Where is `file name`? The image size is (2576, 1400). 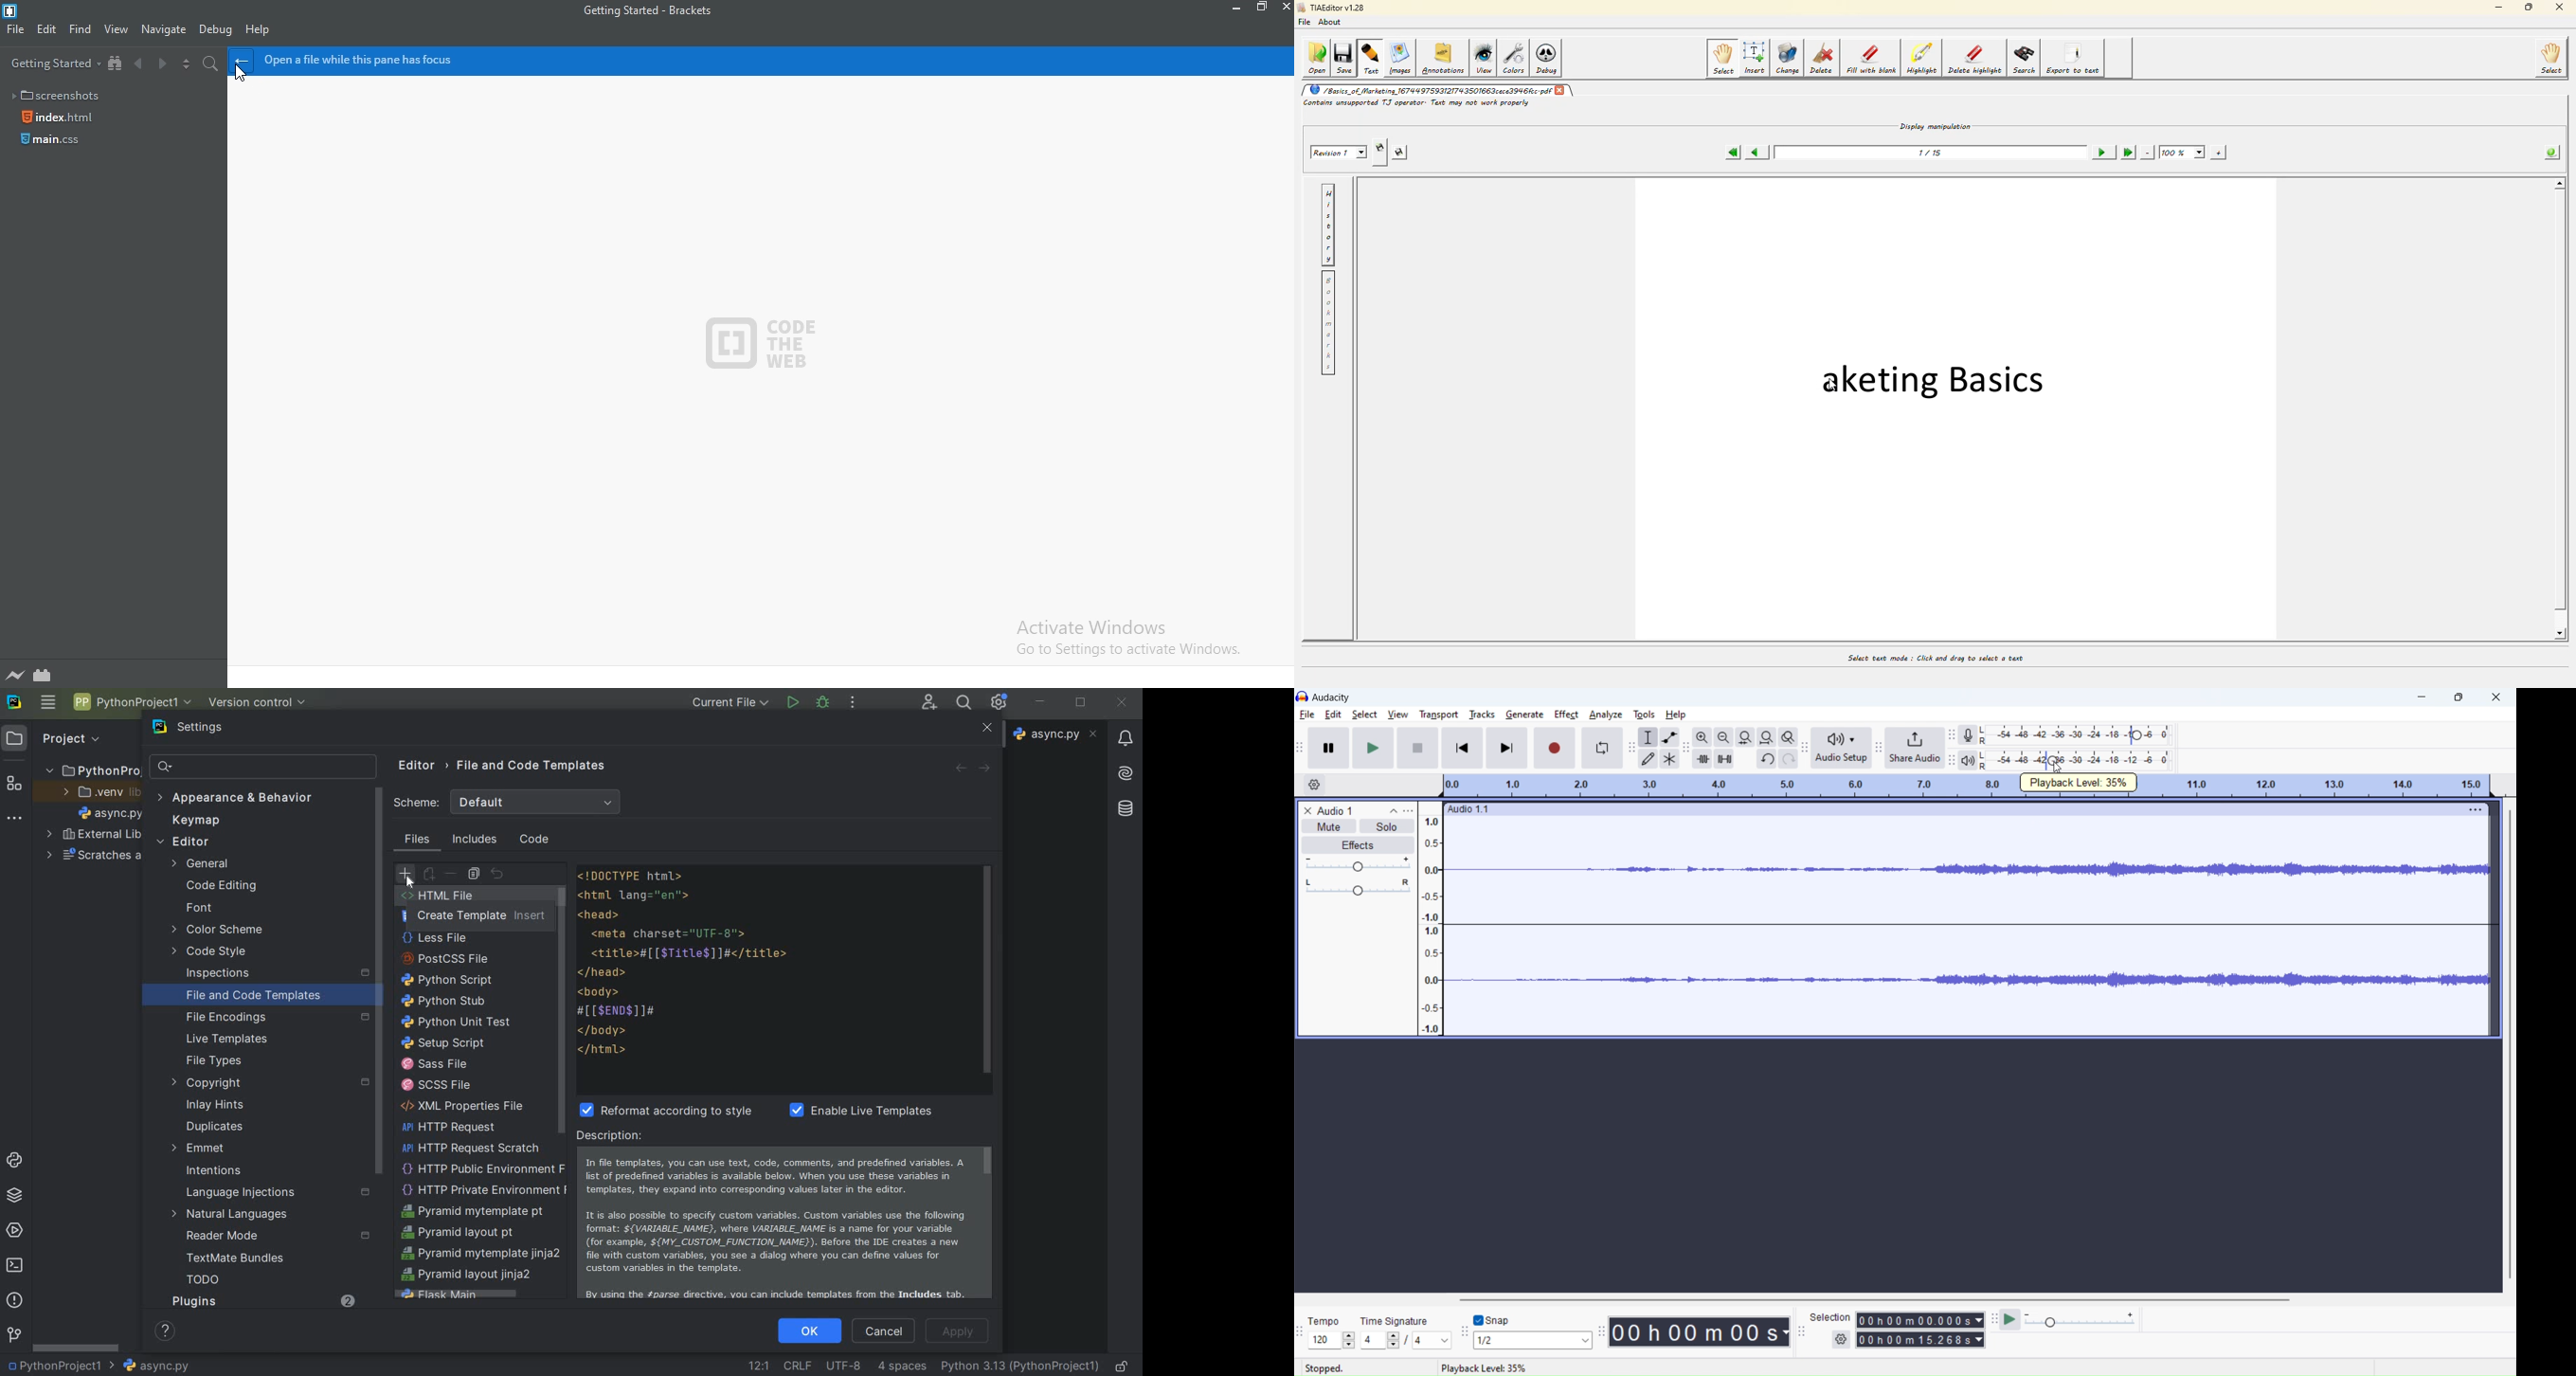
file name is located at coordinates (158, 1367).